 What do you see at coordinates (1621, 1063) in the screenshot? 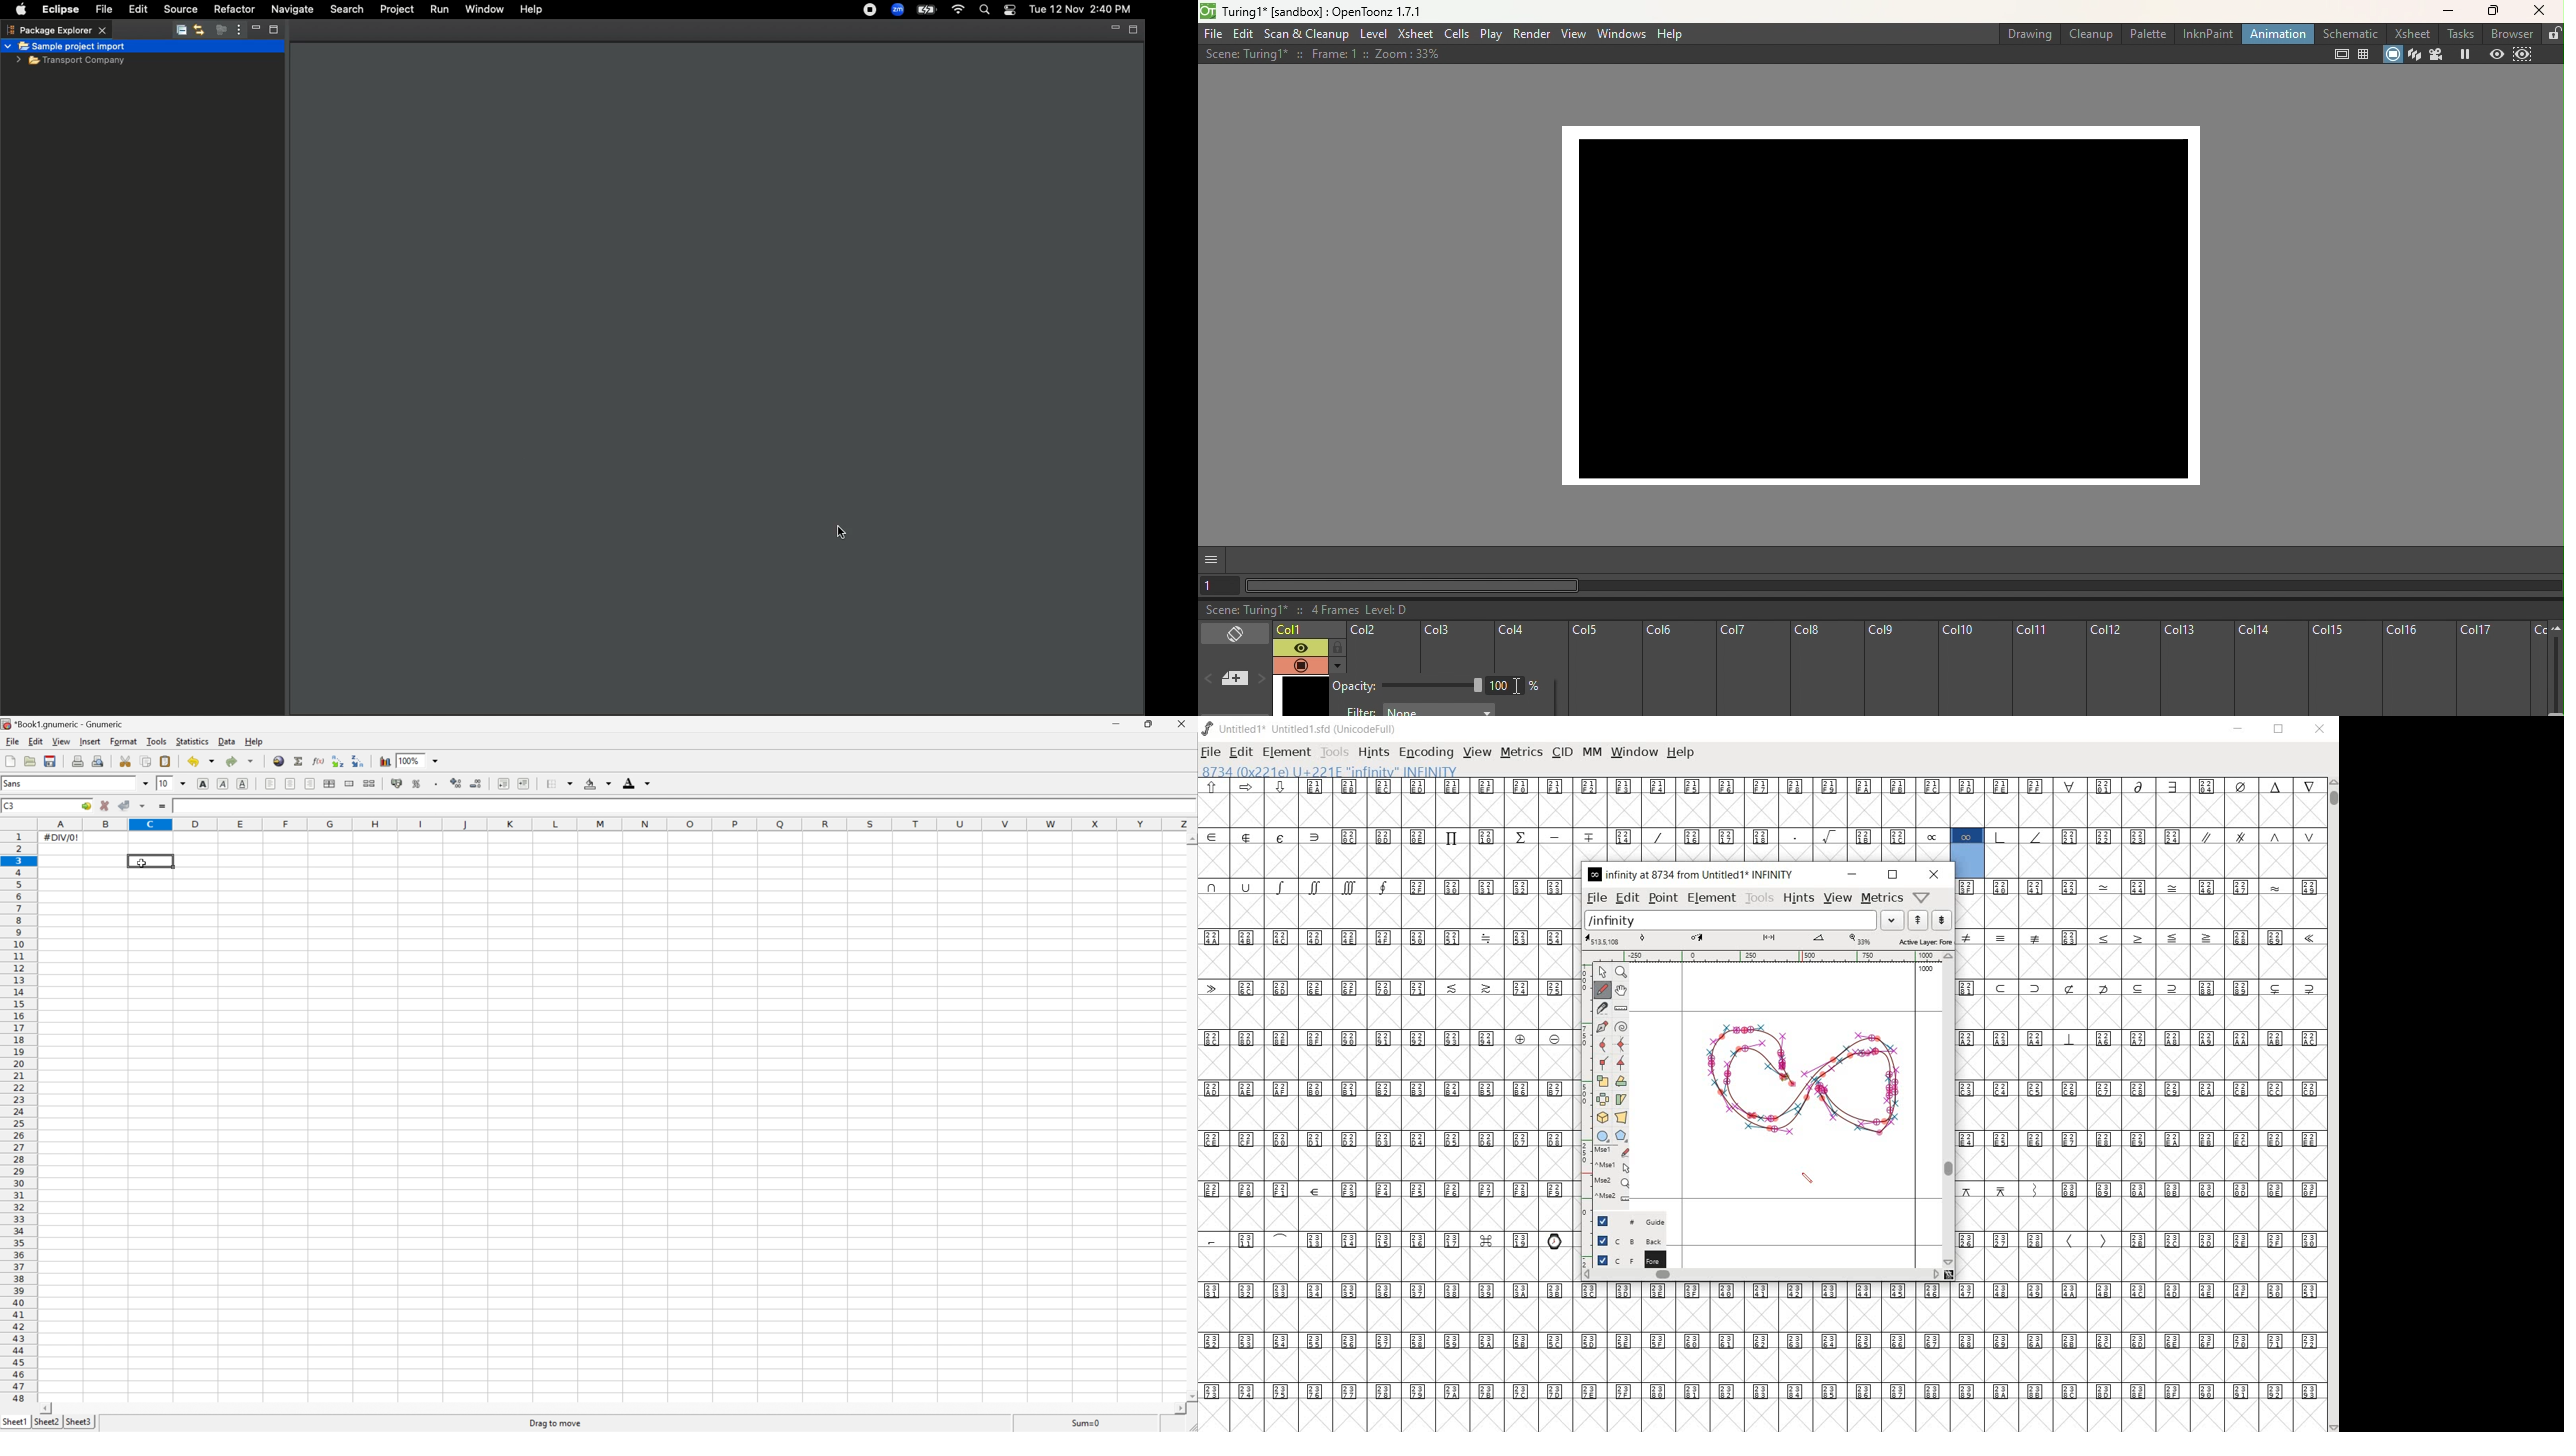
I see `Add a corner point` at bounding box center [1621, 1063].